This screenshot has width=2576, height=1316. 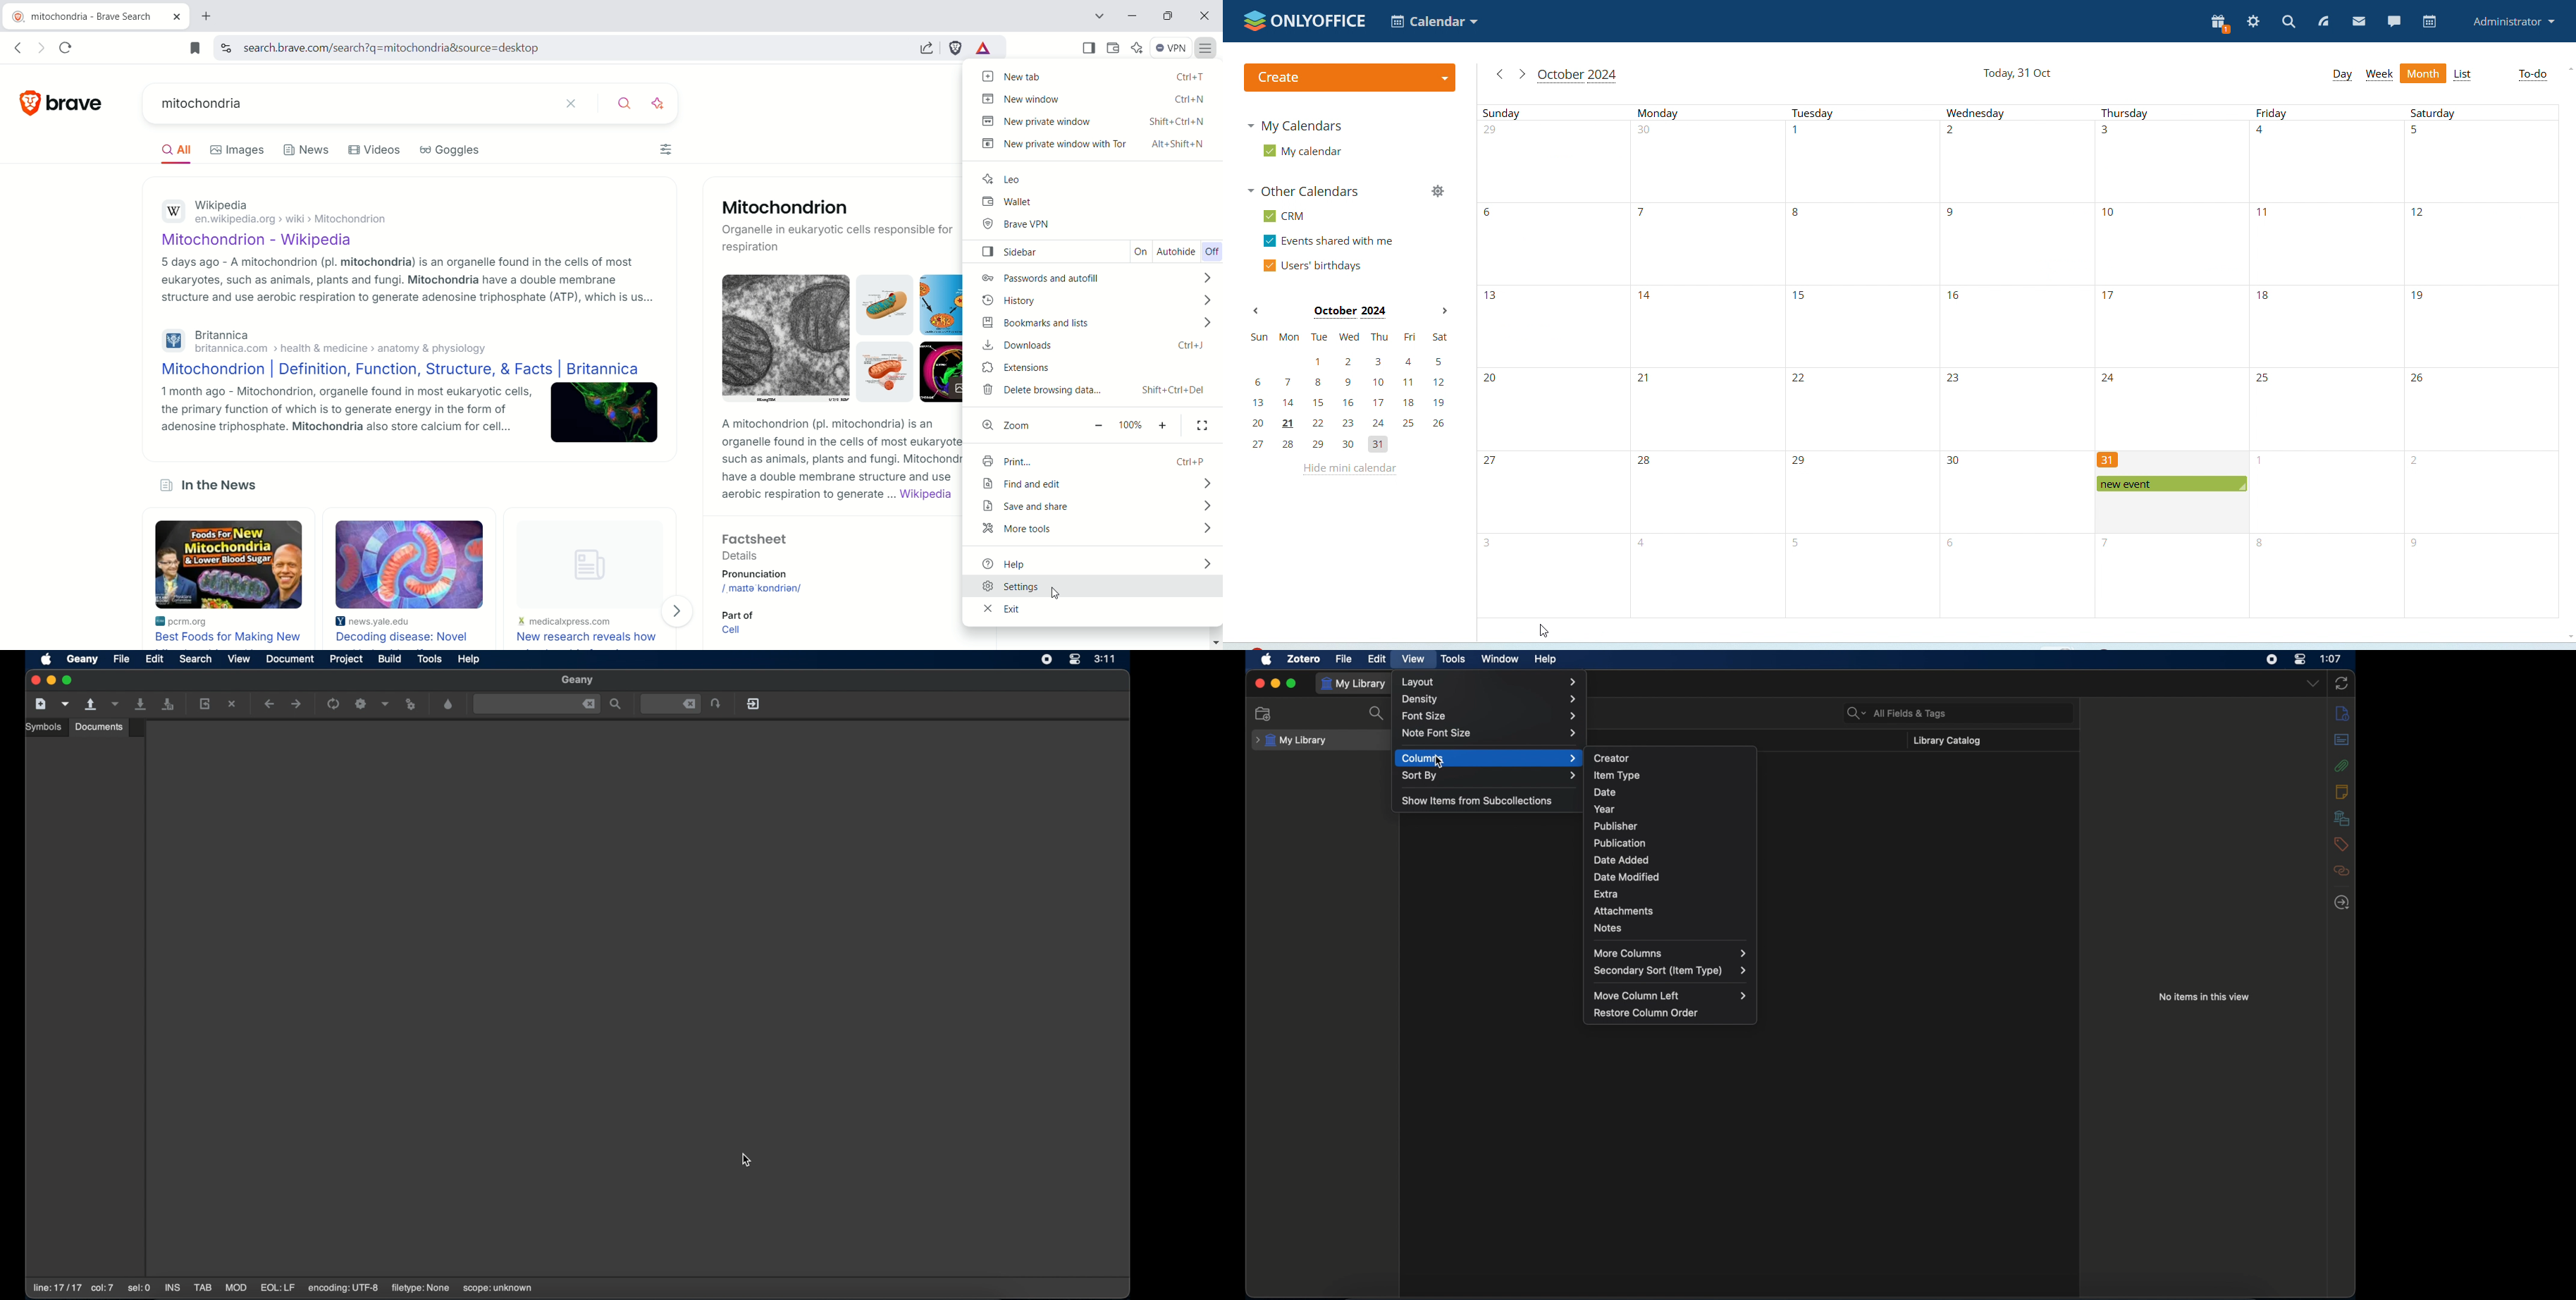 I want to click on exit, so click(x=1096, y=612).